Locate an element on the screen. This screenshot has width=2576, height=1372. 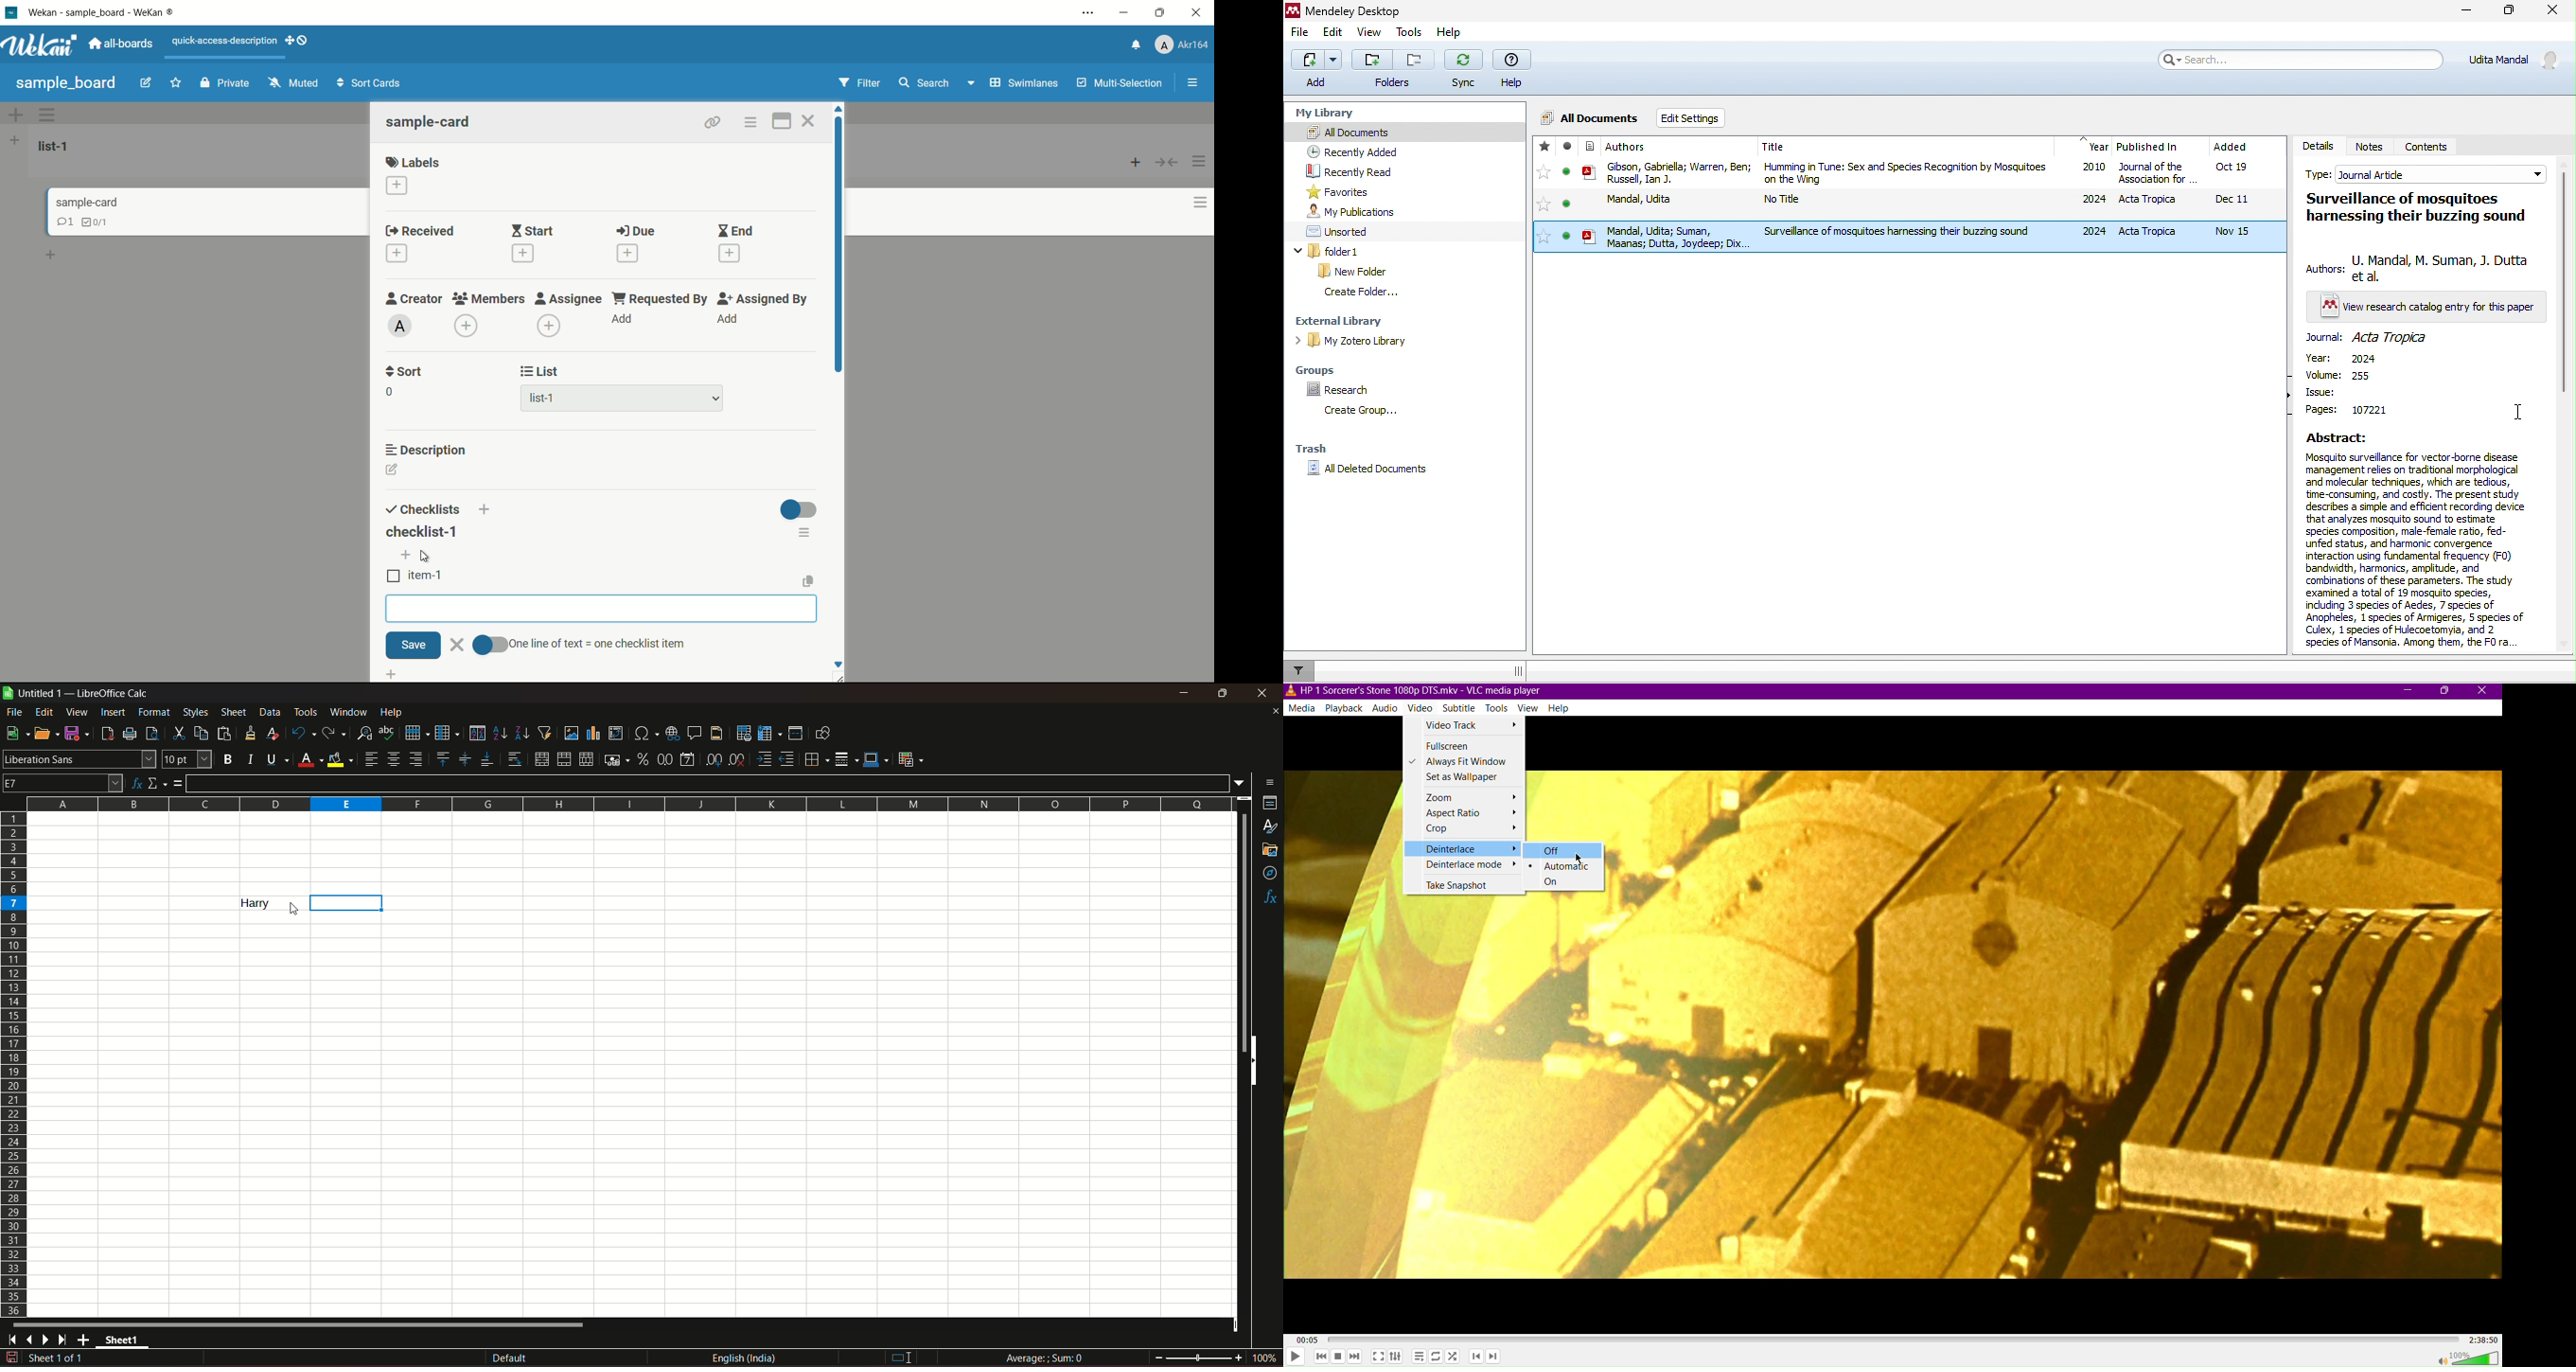
Surveillance of mosquitoes
harnessing their buzzing sound is located at coordinates (2412, 205).